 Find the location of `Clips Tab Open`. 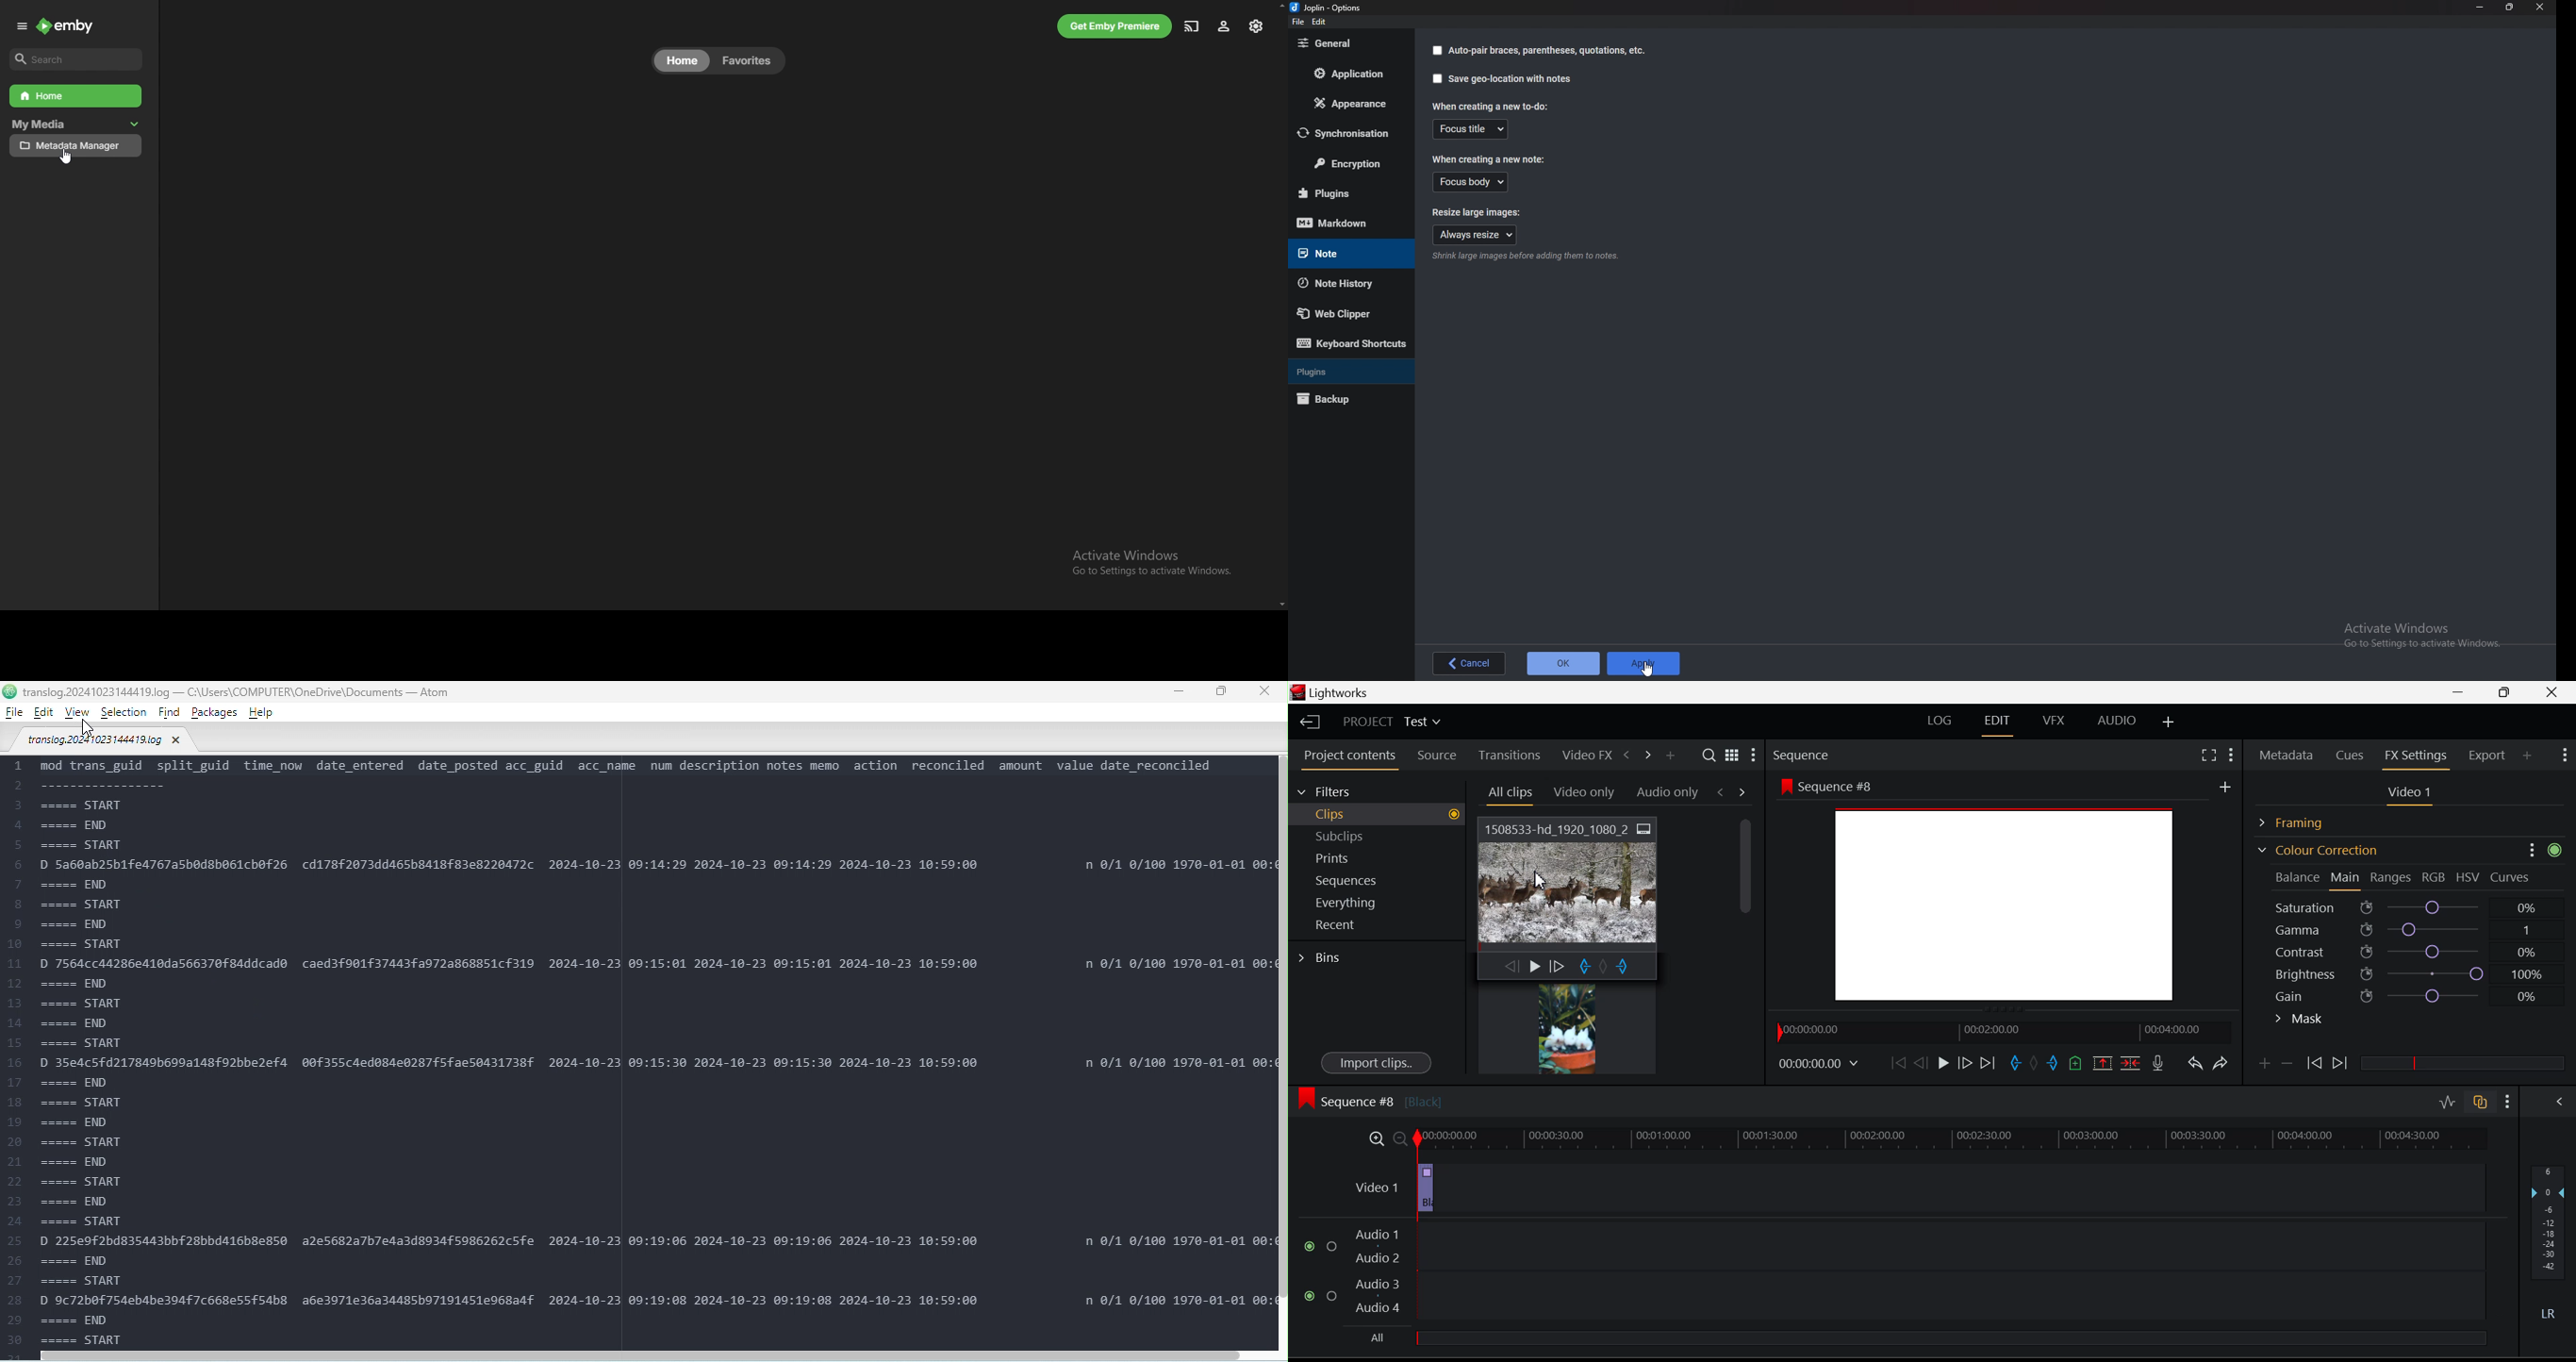

Clips Tab Open is located at coordinates (1381, 814).